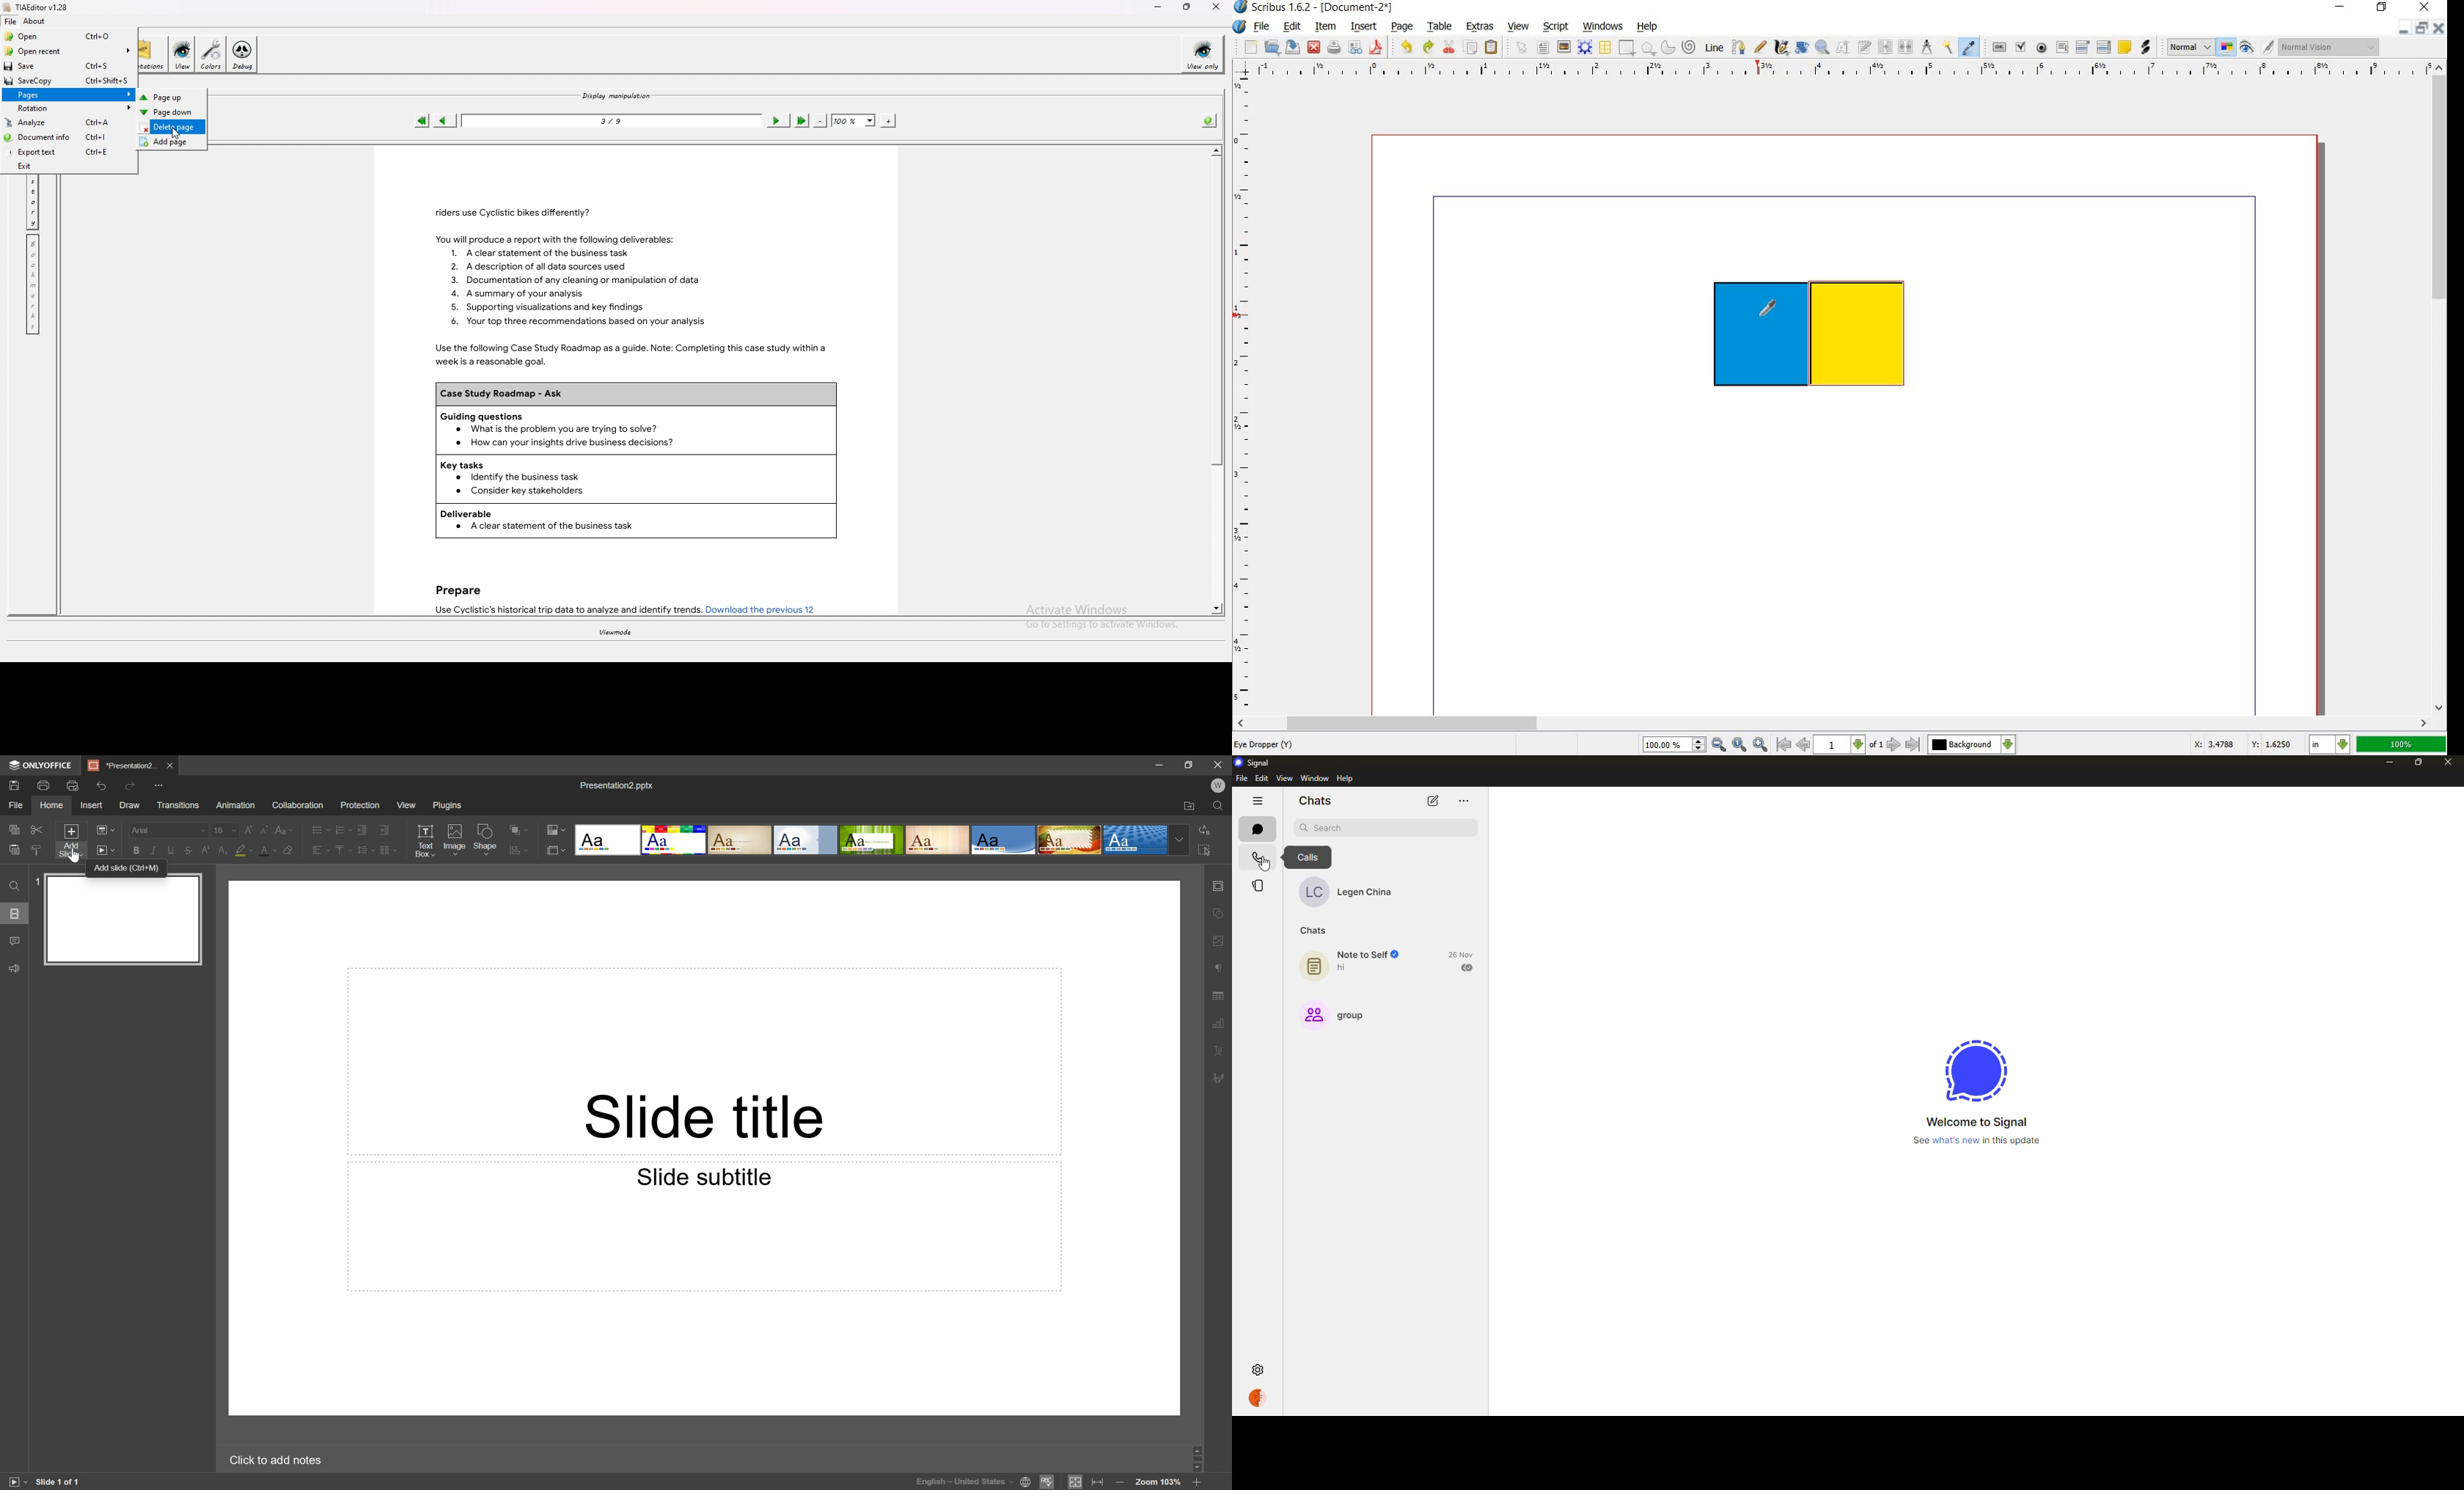  Describe the element at coordinates (1885, 48) in the screenshot. I see `link text frame` at that location.